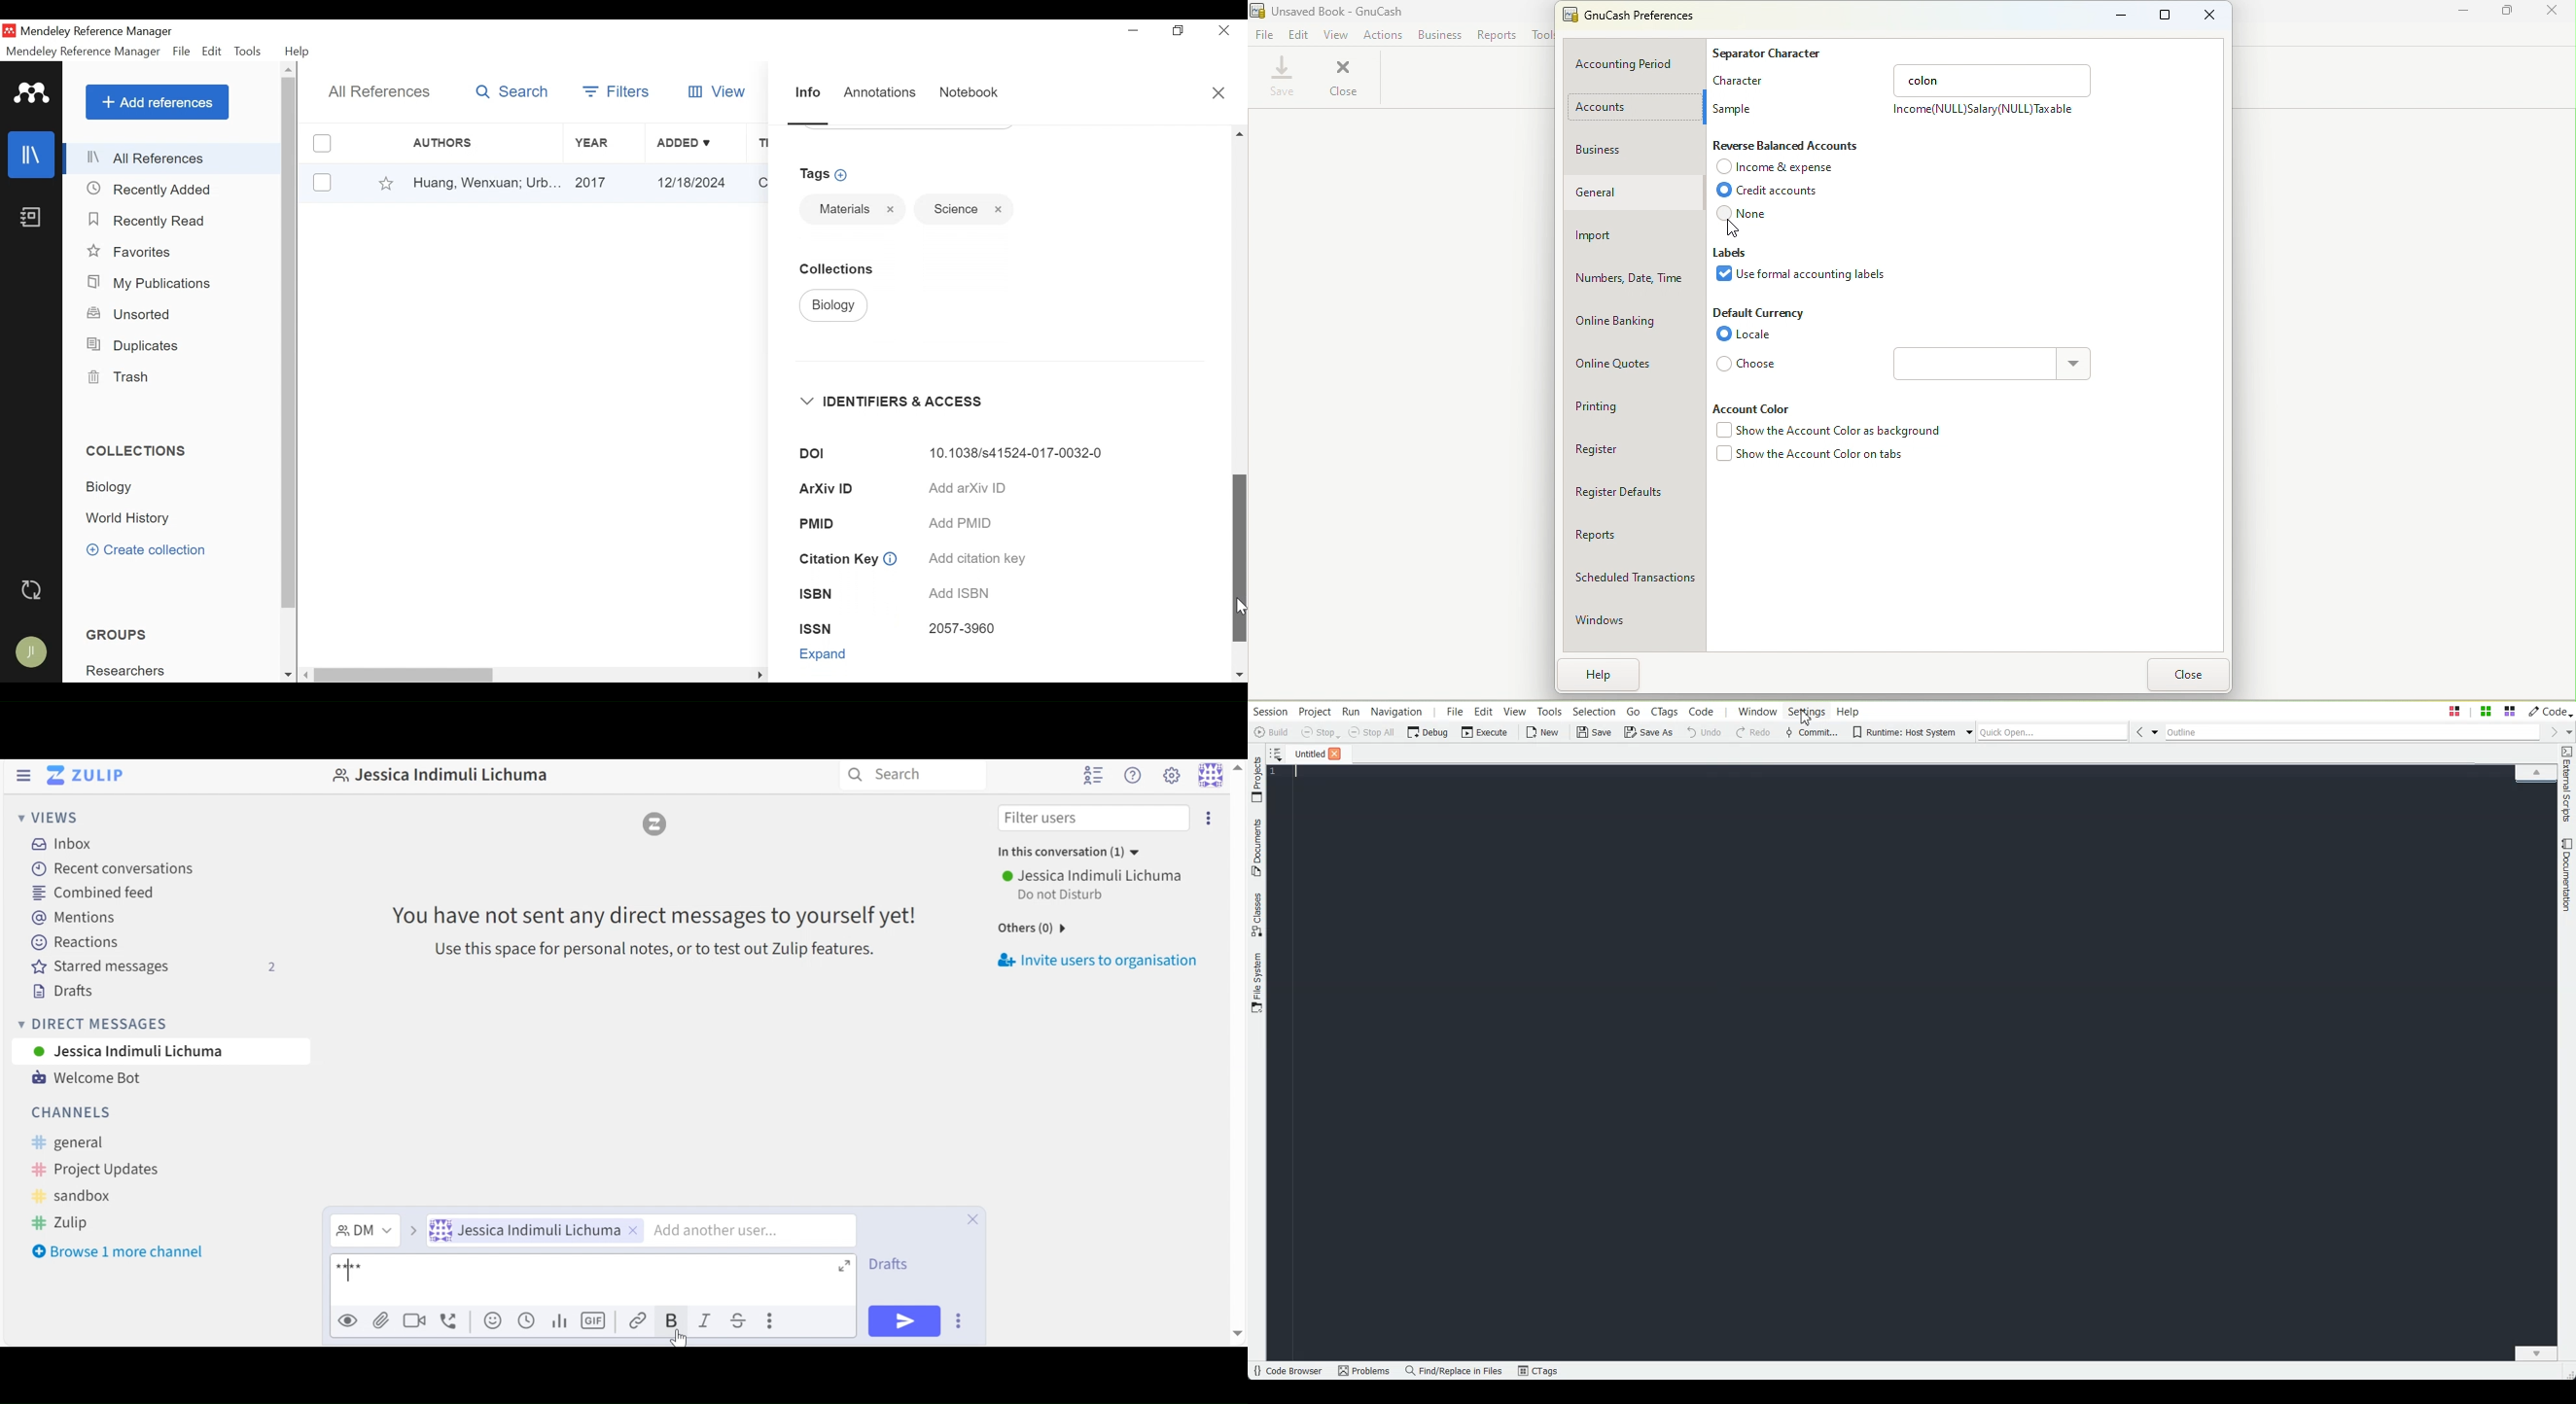 This screenshot has height=1428, width=2576. Describe the element at coordinates (348, 1320) in the screenshot. I see `Preview` at that location.